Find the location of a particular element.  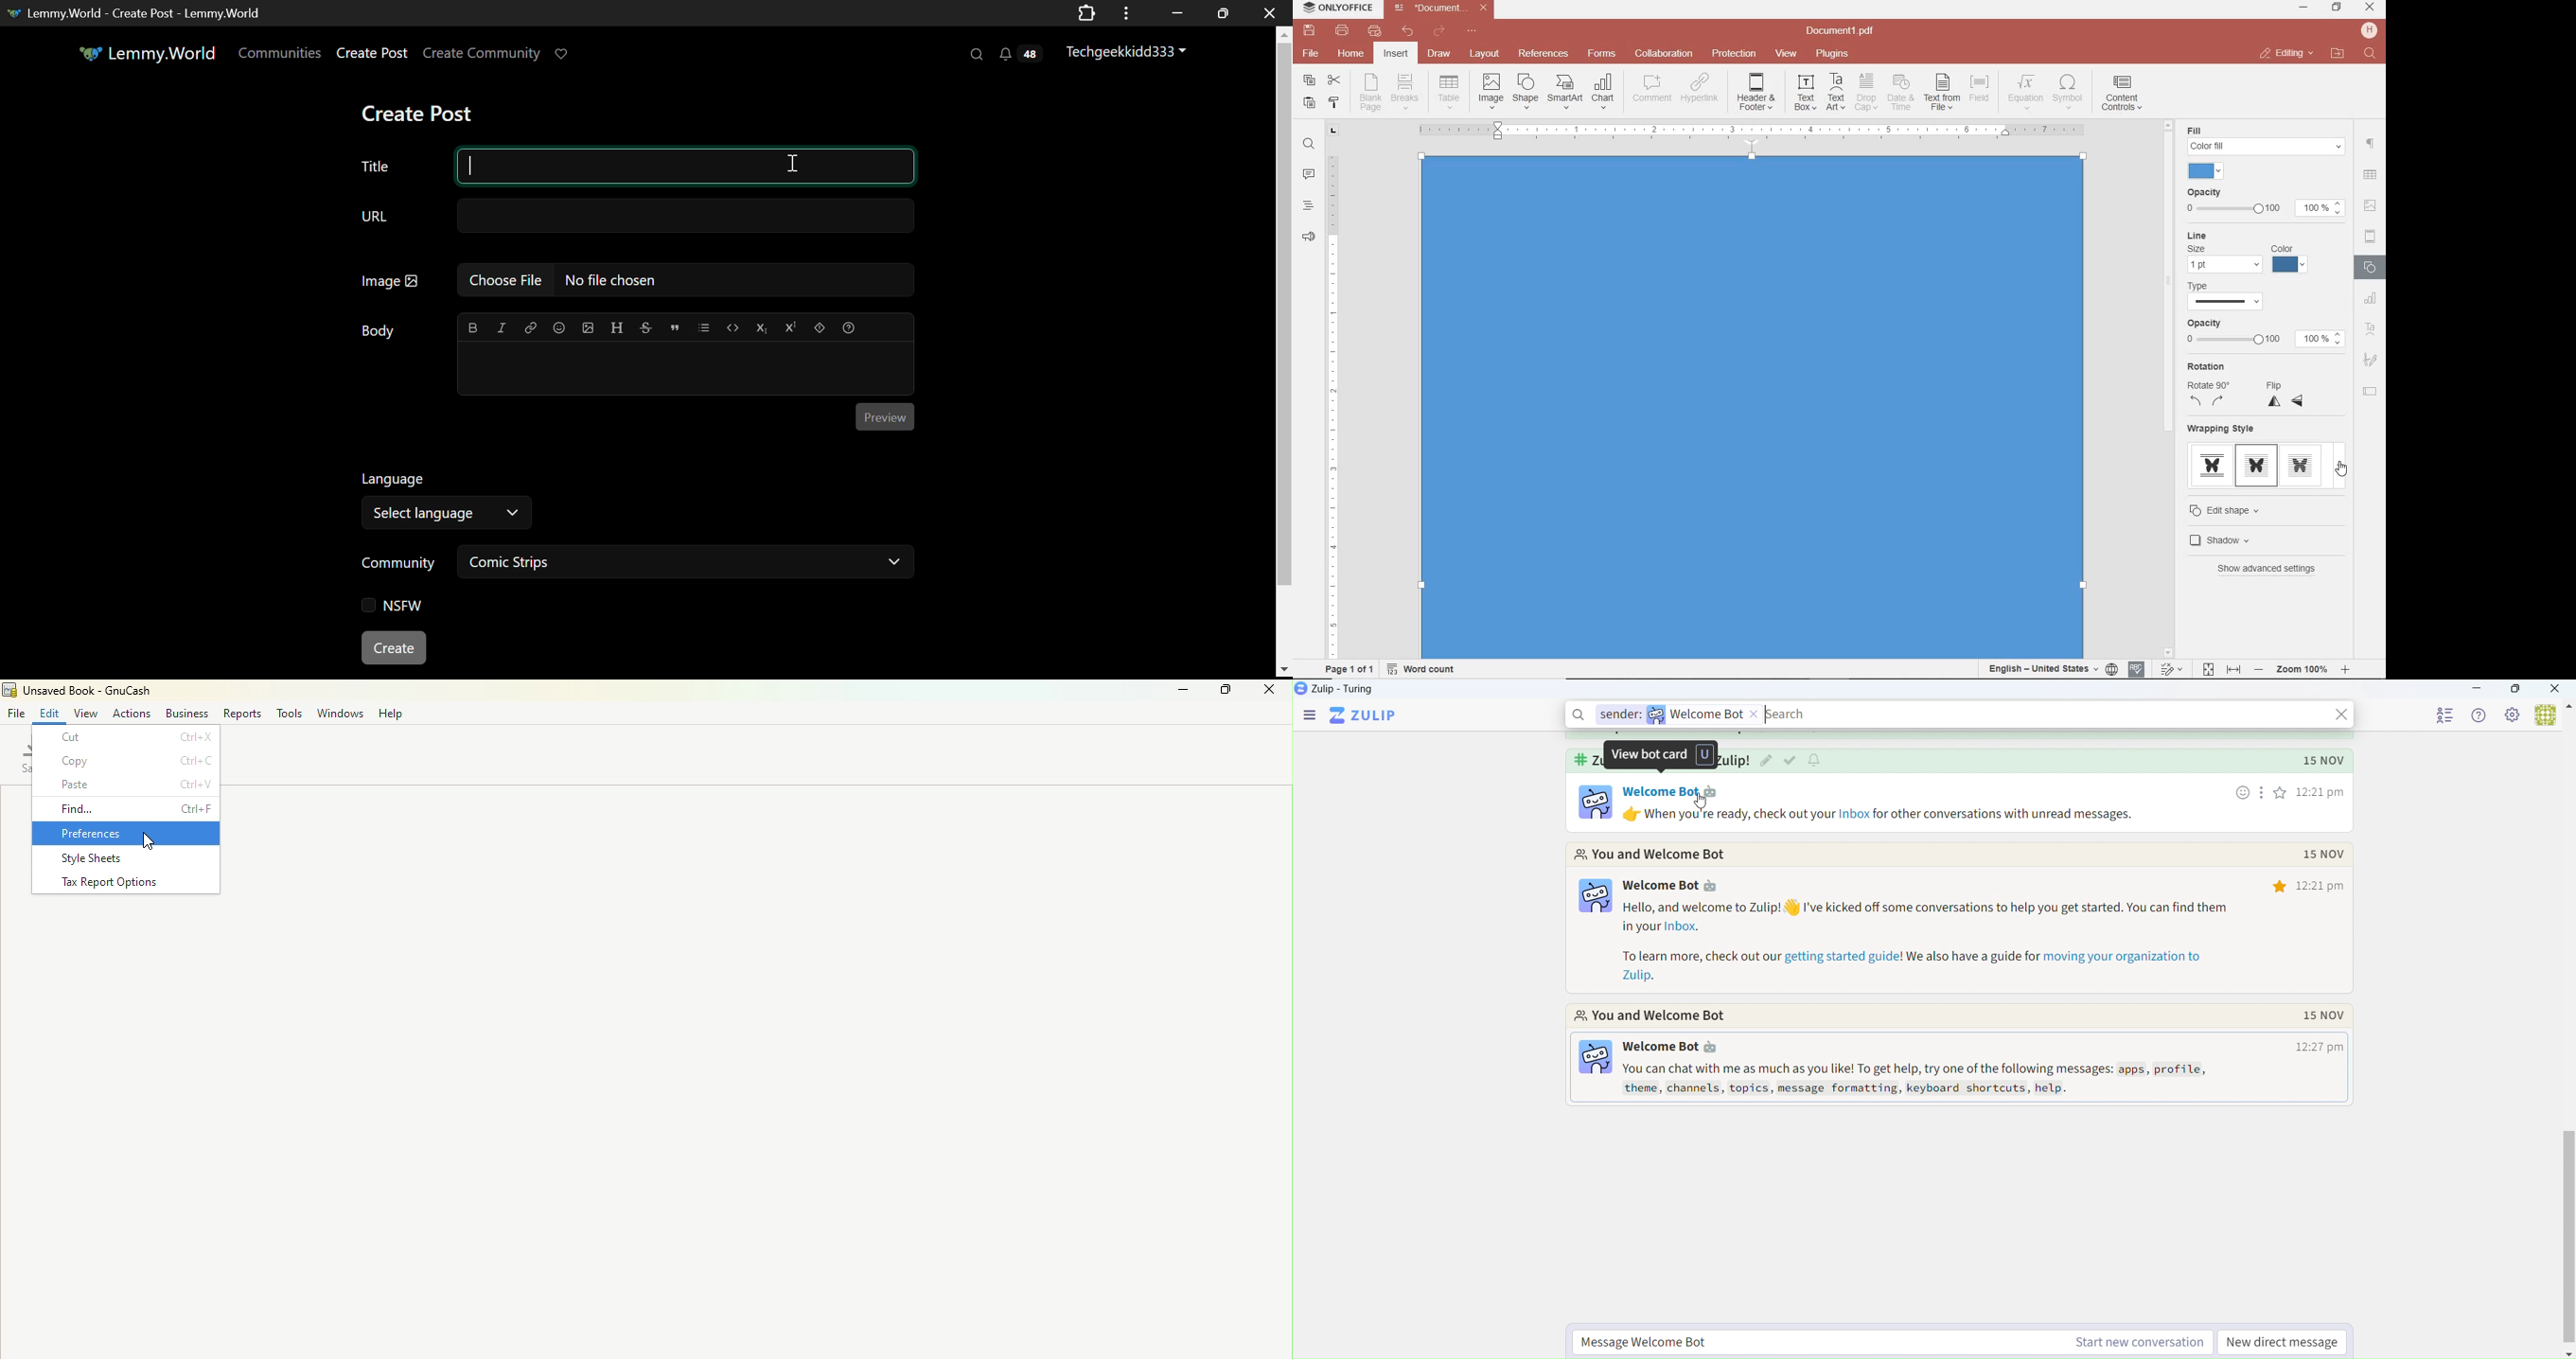

SHADOW is located at coordinates (2223, 542).